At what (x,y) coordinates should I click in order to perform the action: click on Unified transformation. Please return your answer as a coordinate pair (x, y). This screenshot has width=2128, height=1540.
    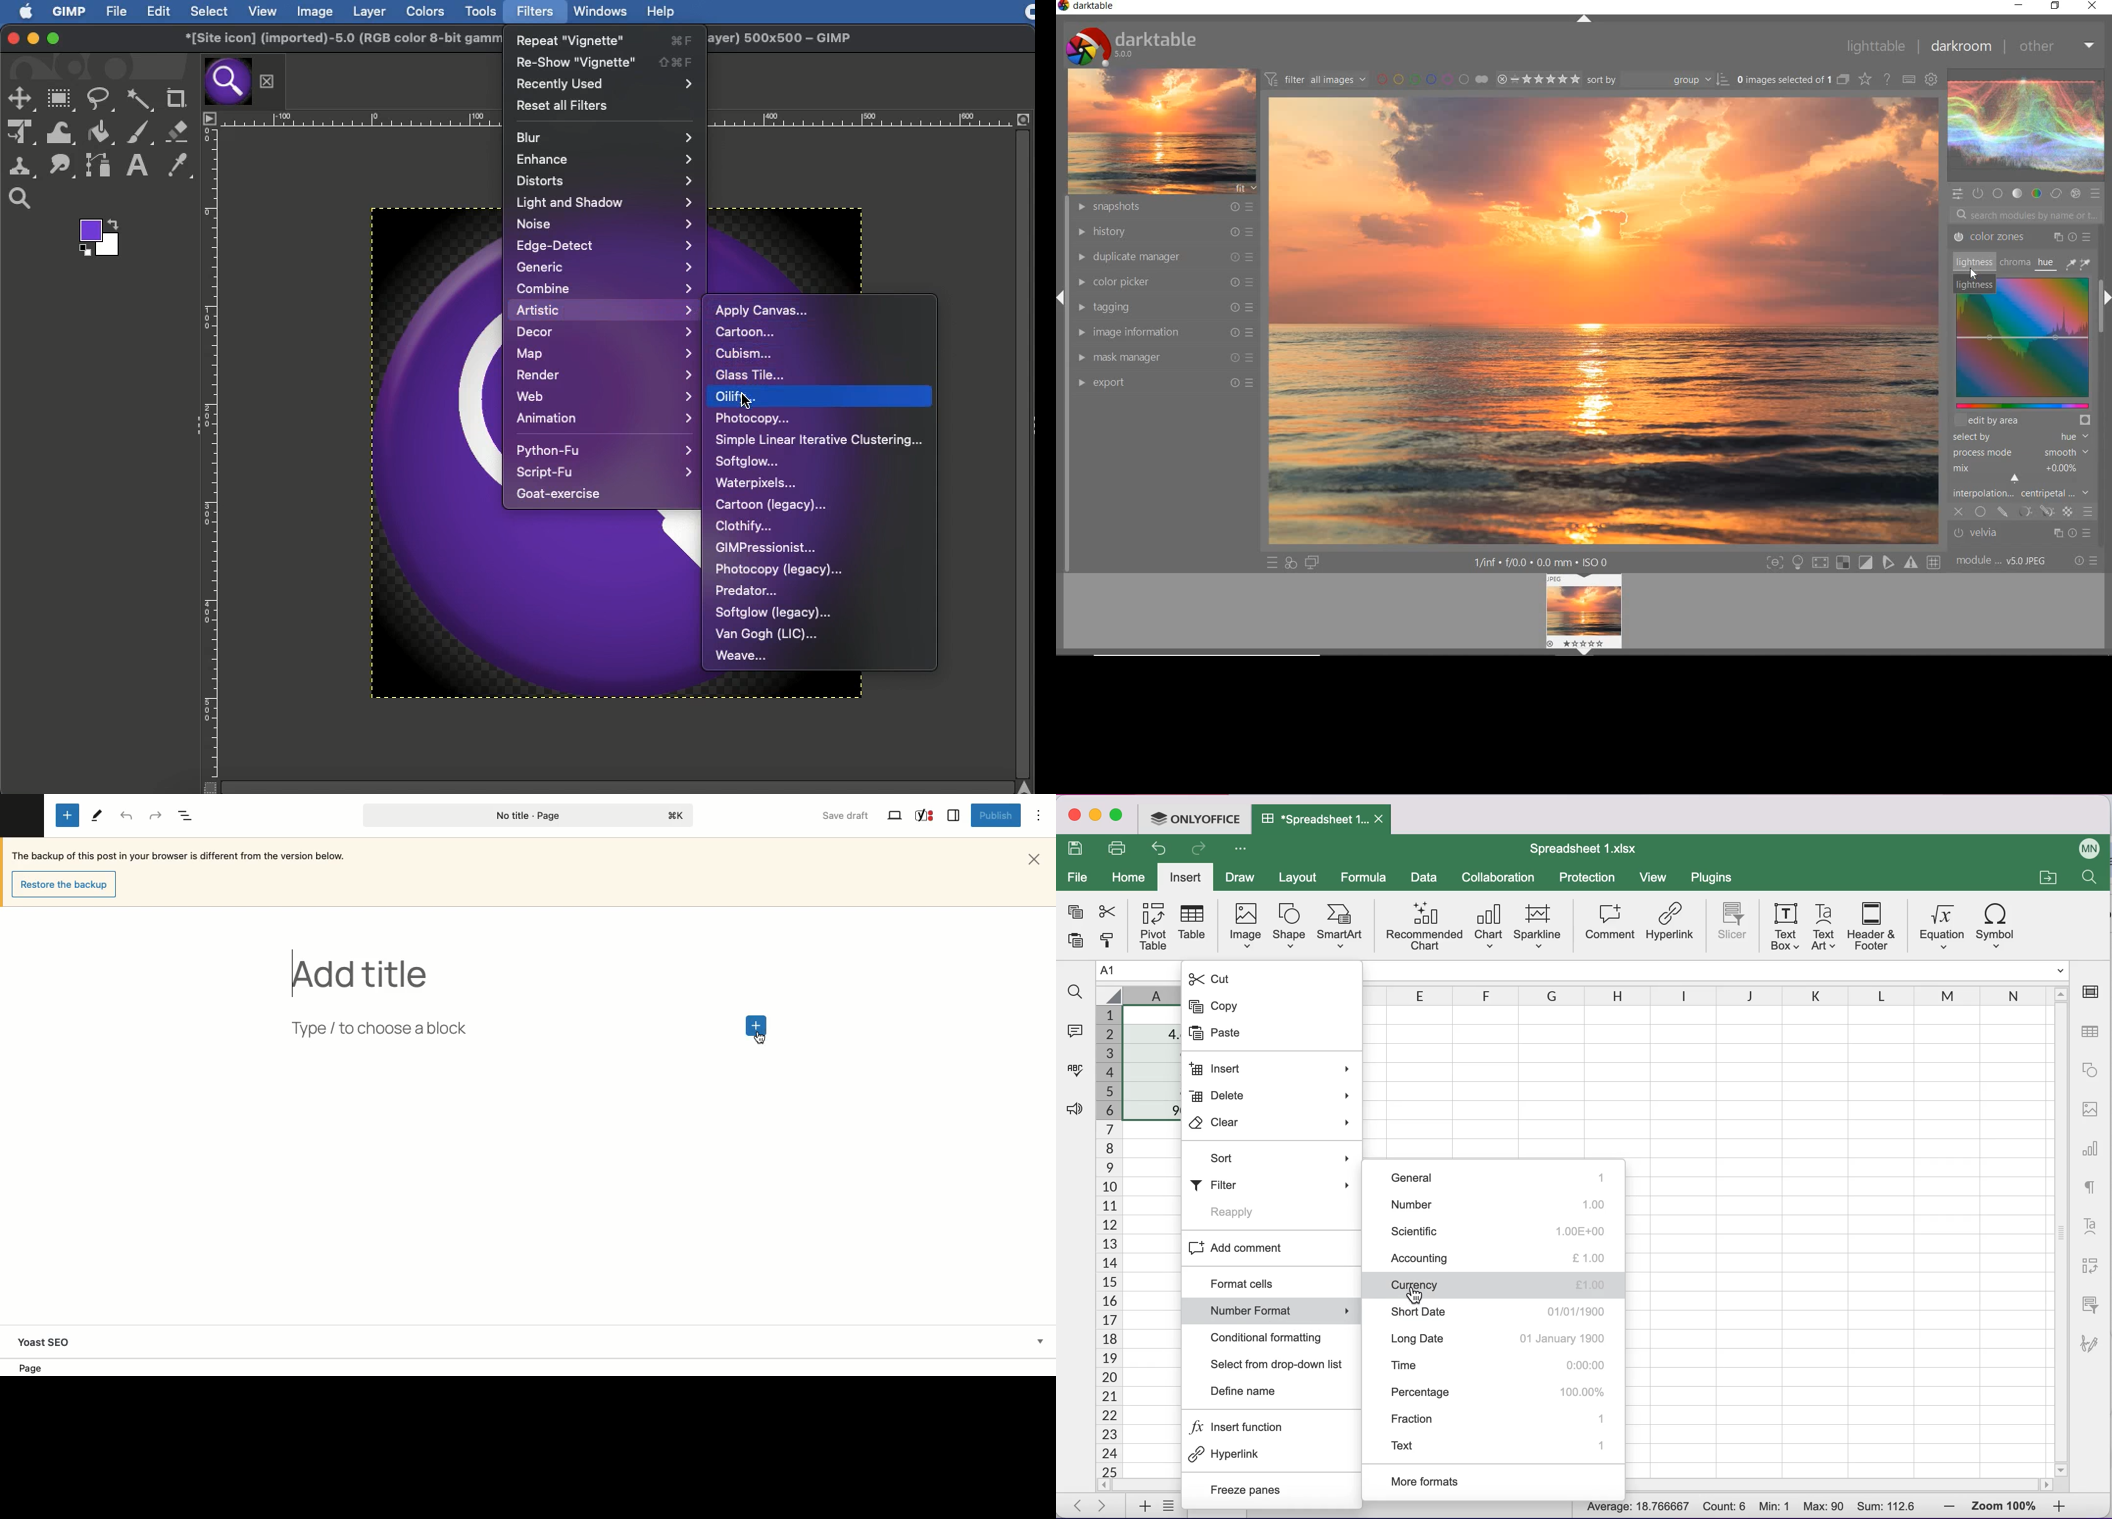
    Looking at the image, I should click on (21, 133).